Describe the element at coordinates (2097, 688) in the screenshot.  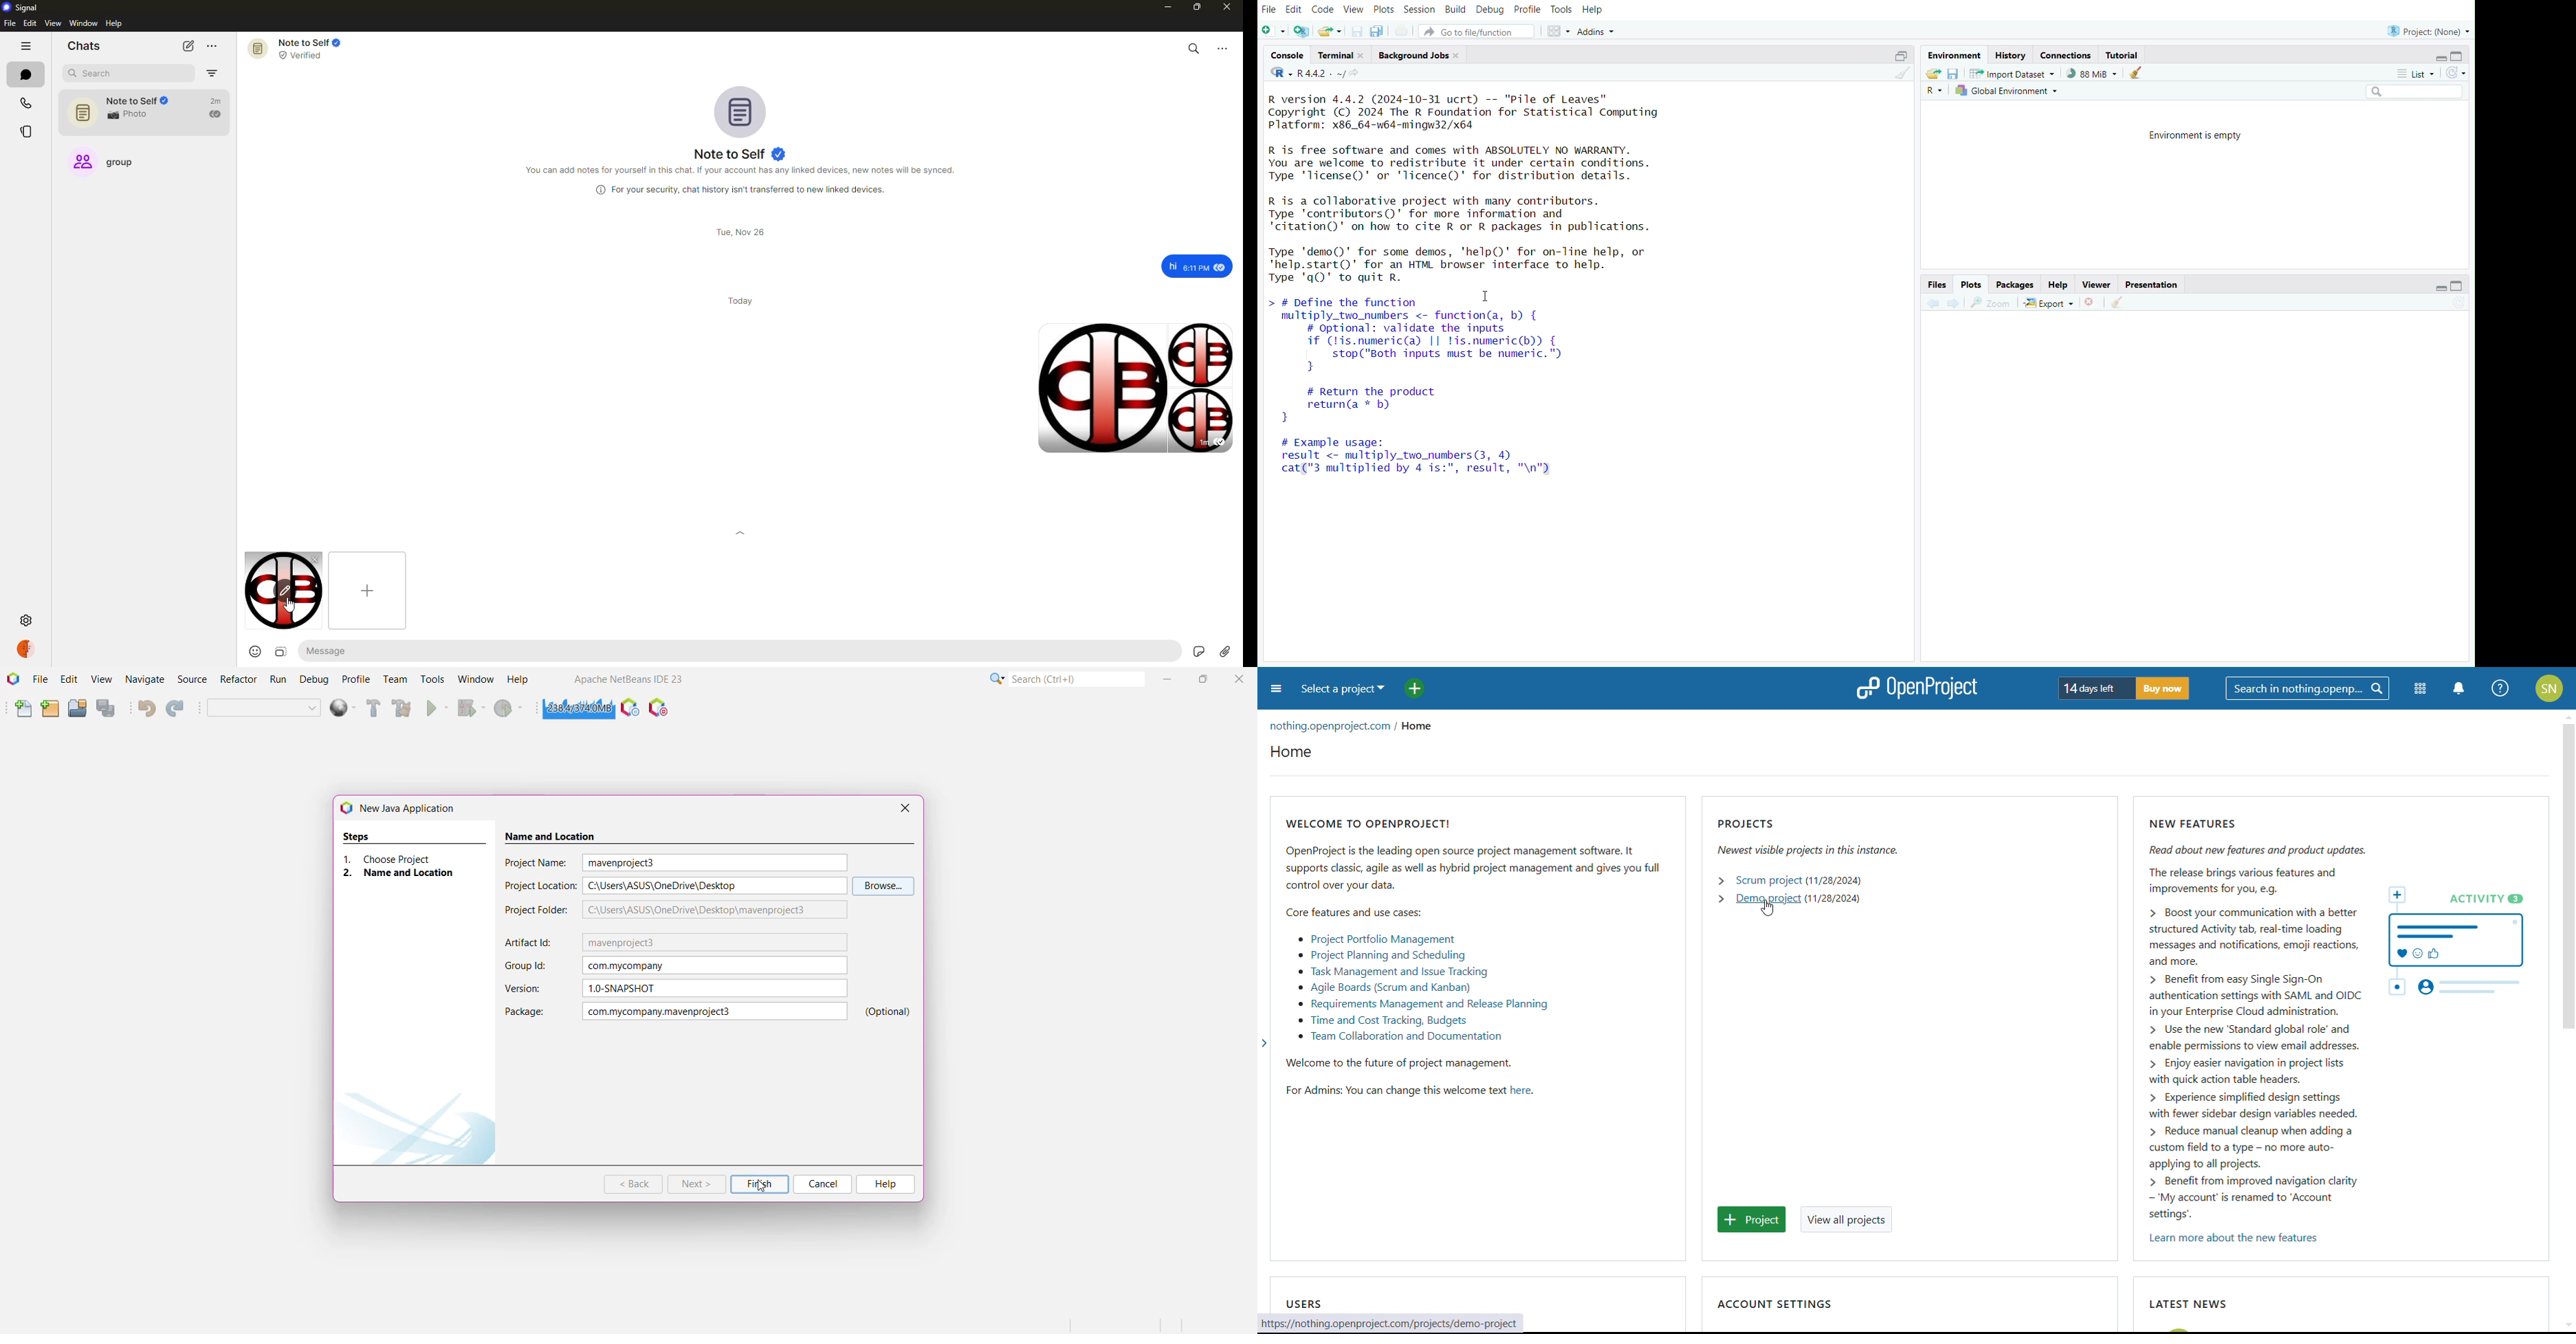
I see `days left of trial` at that location.